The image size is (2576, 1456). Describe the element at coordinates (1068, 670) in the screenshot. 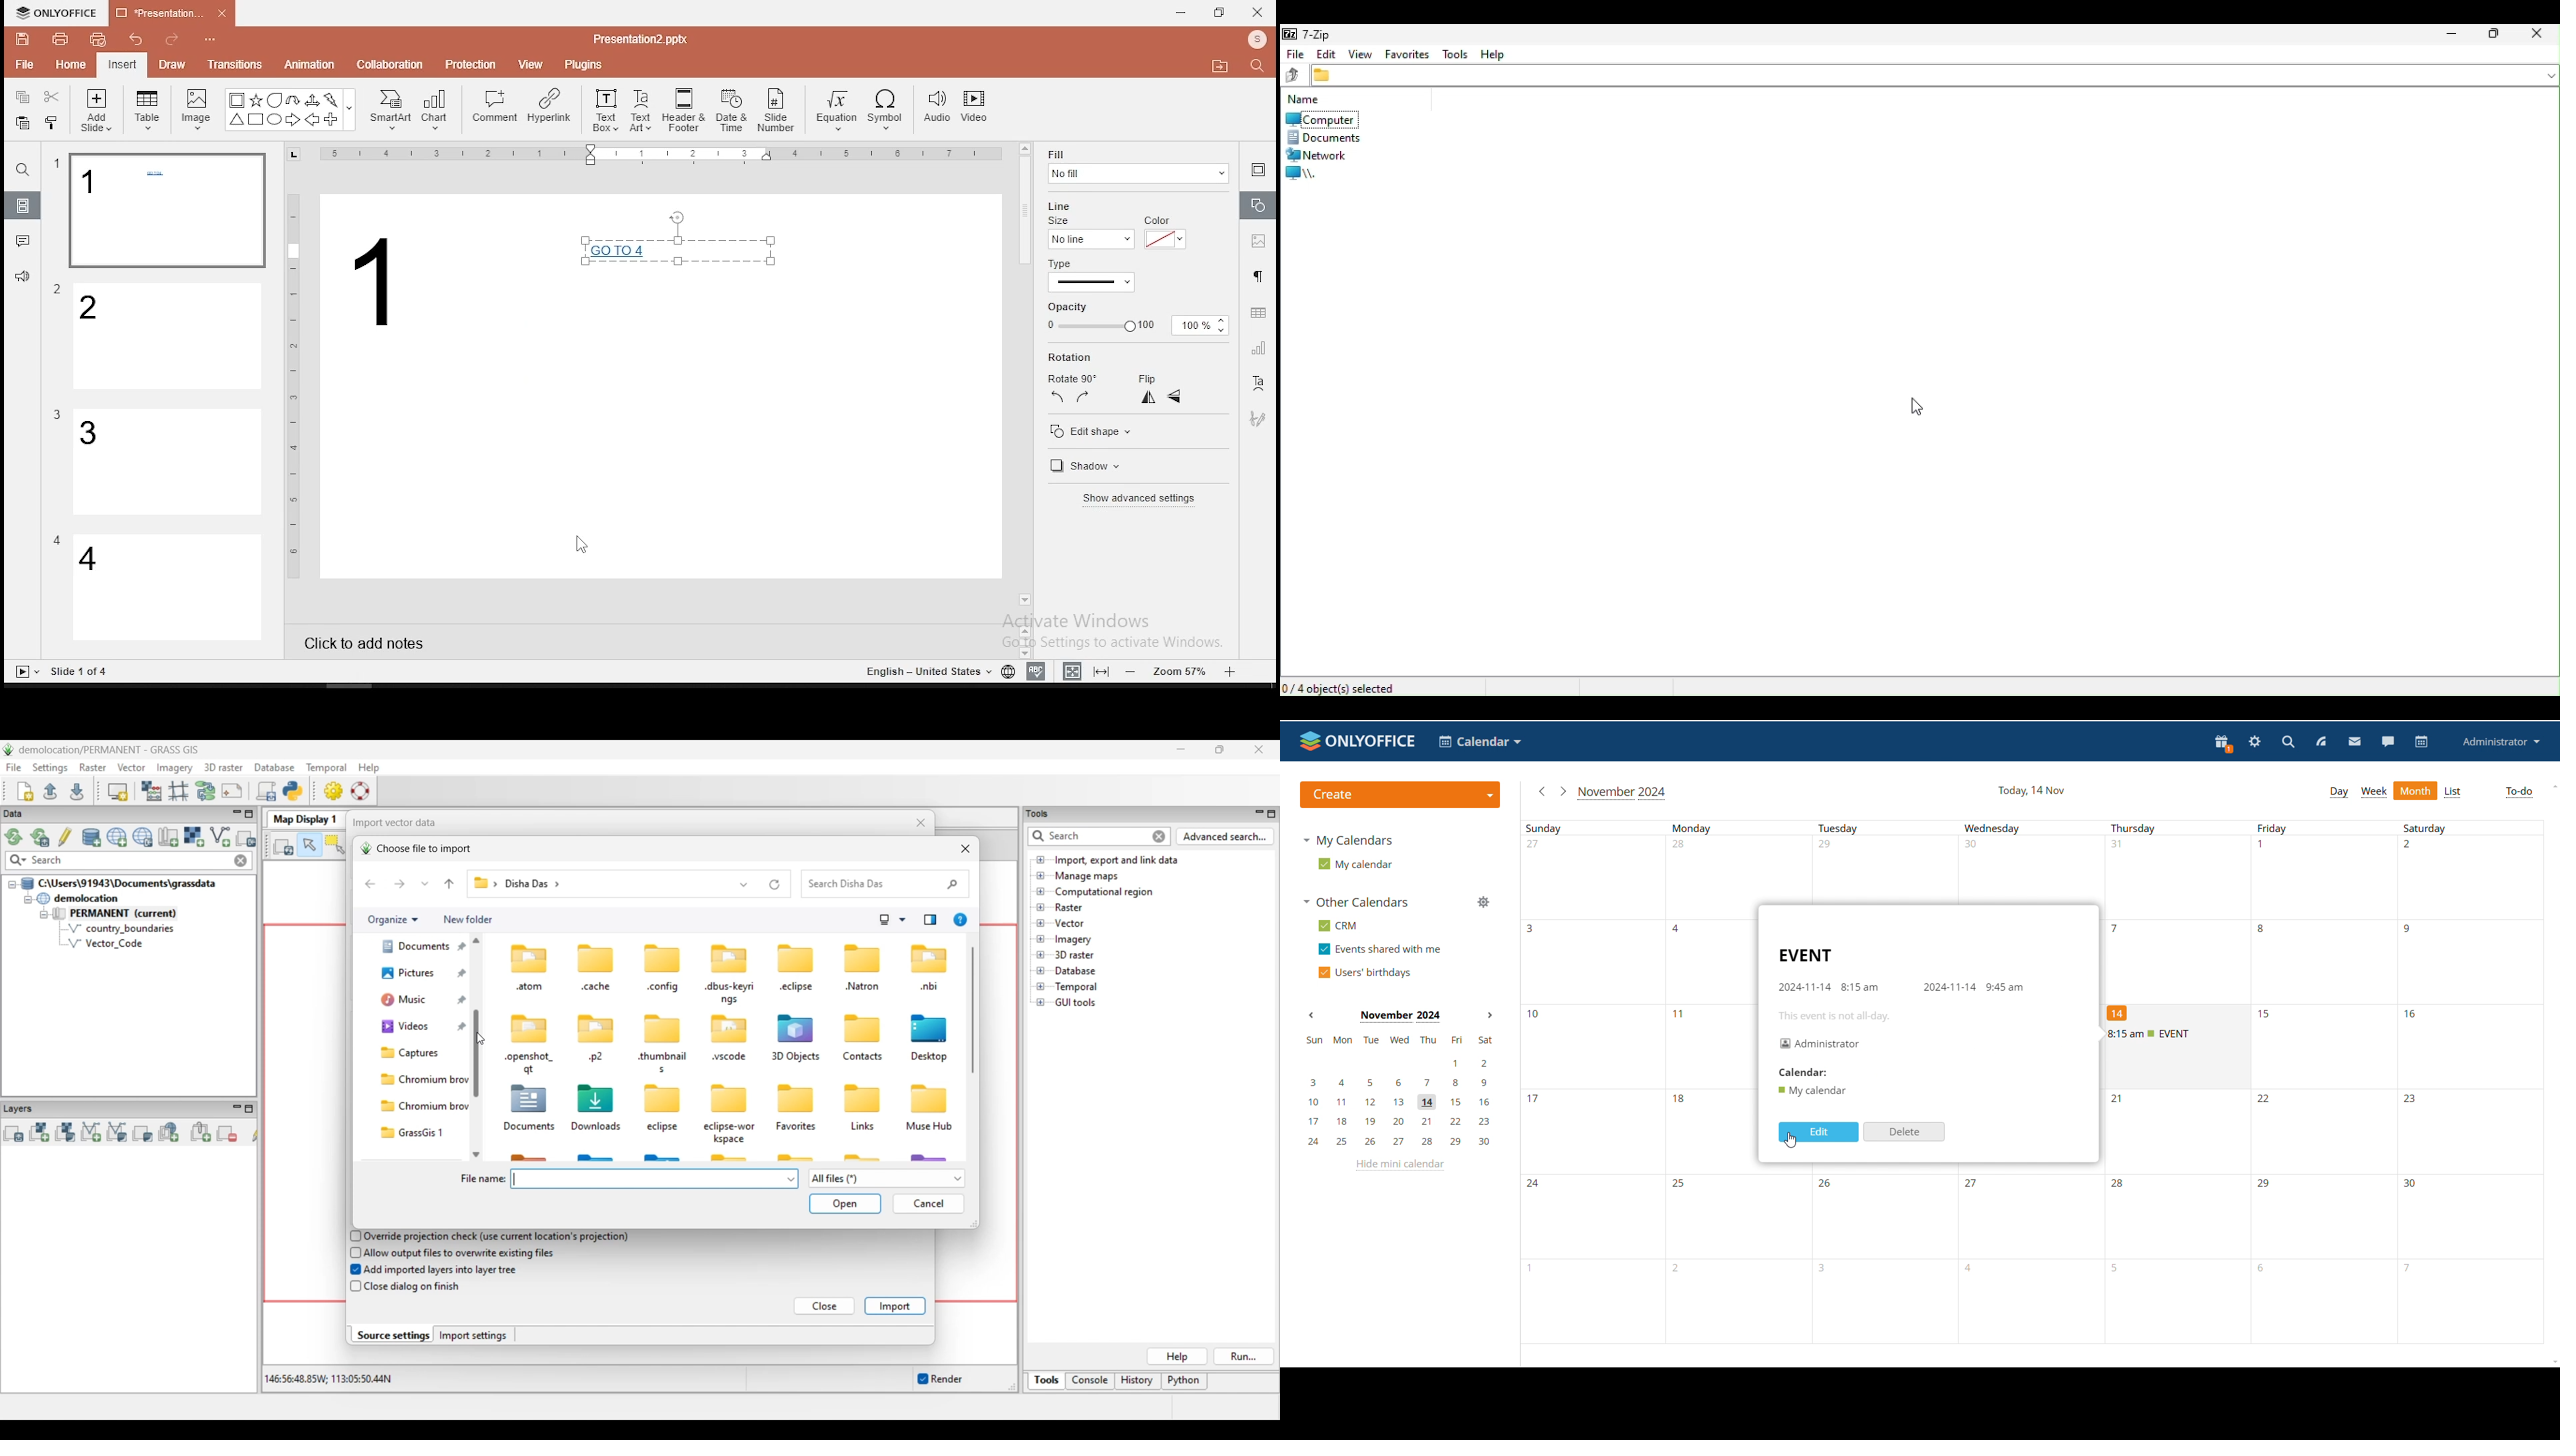

I see `fit to width` at that location.